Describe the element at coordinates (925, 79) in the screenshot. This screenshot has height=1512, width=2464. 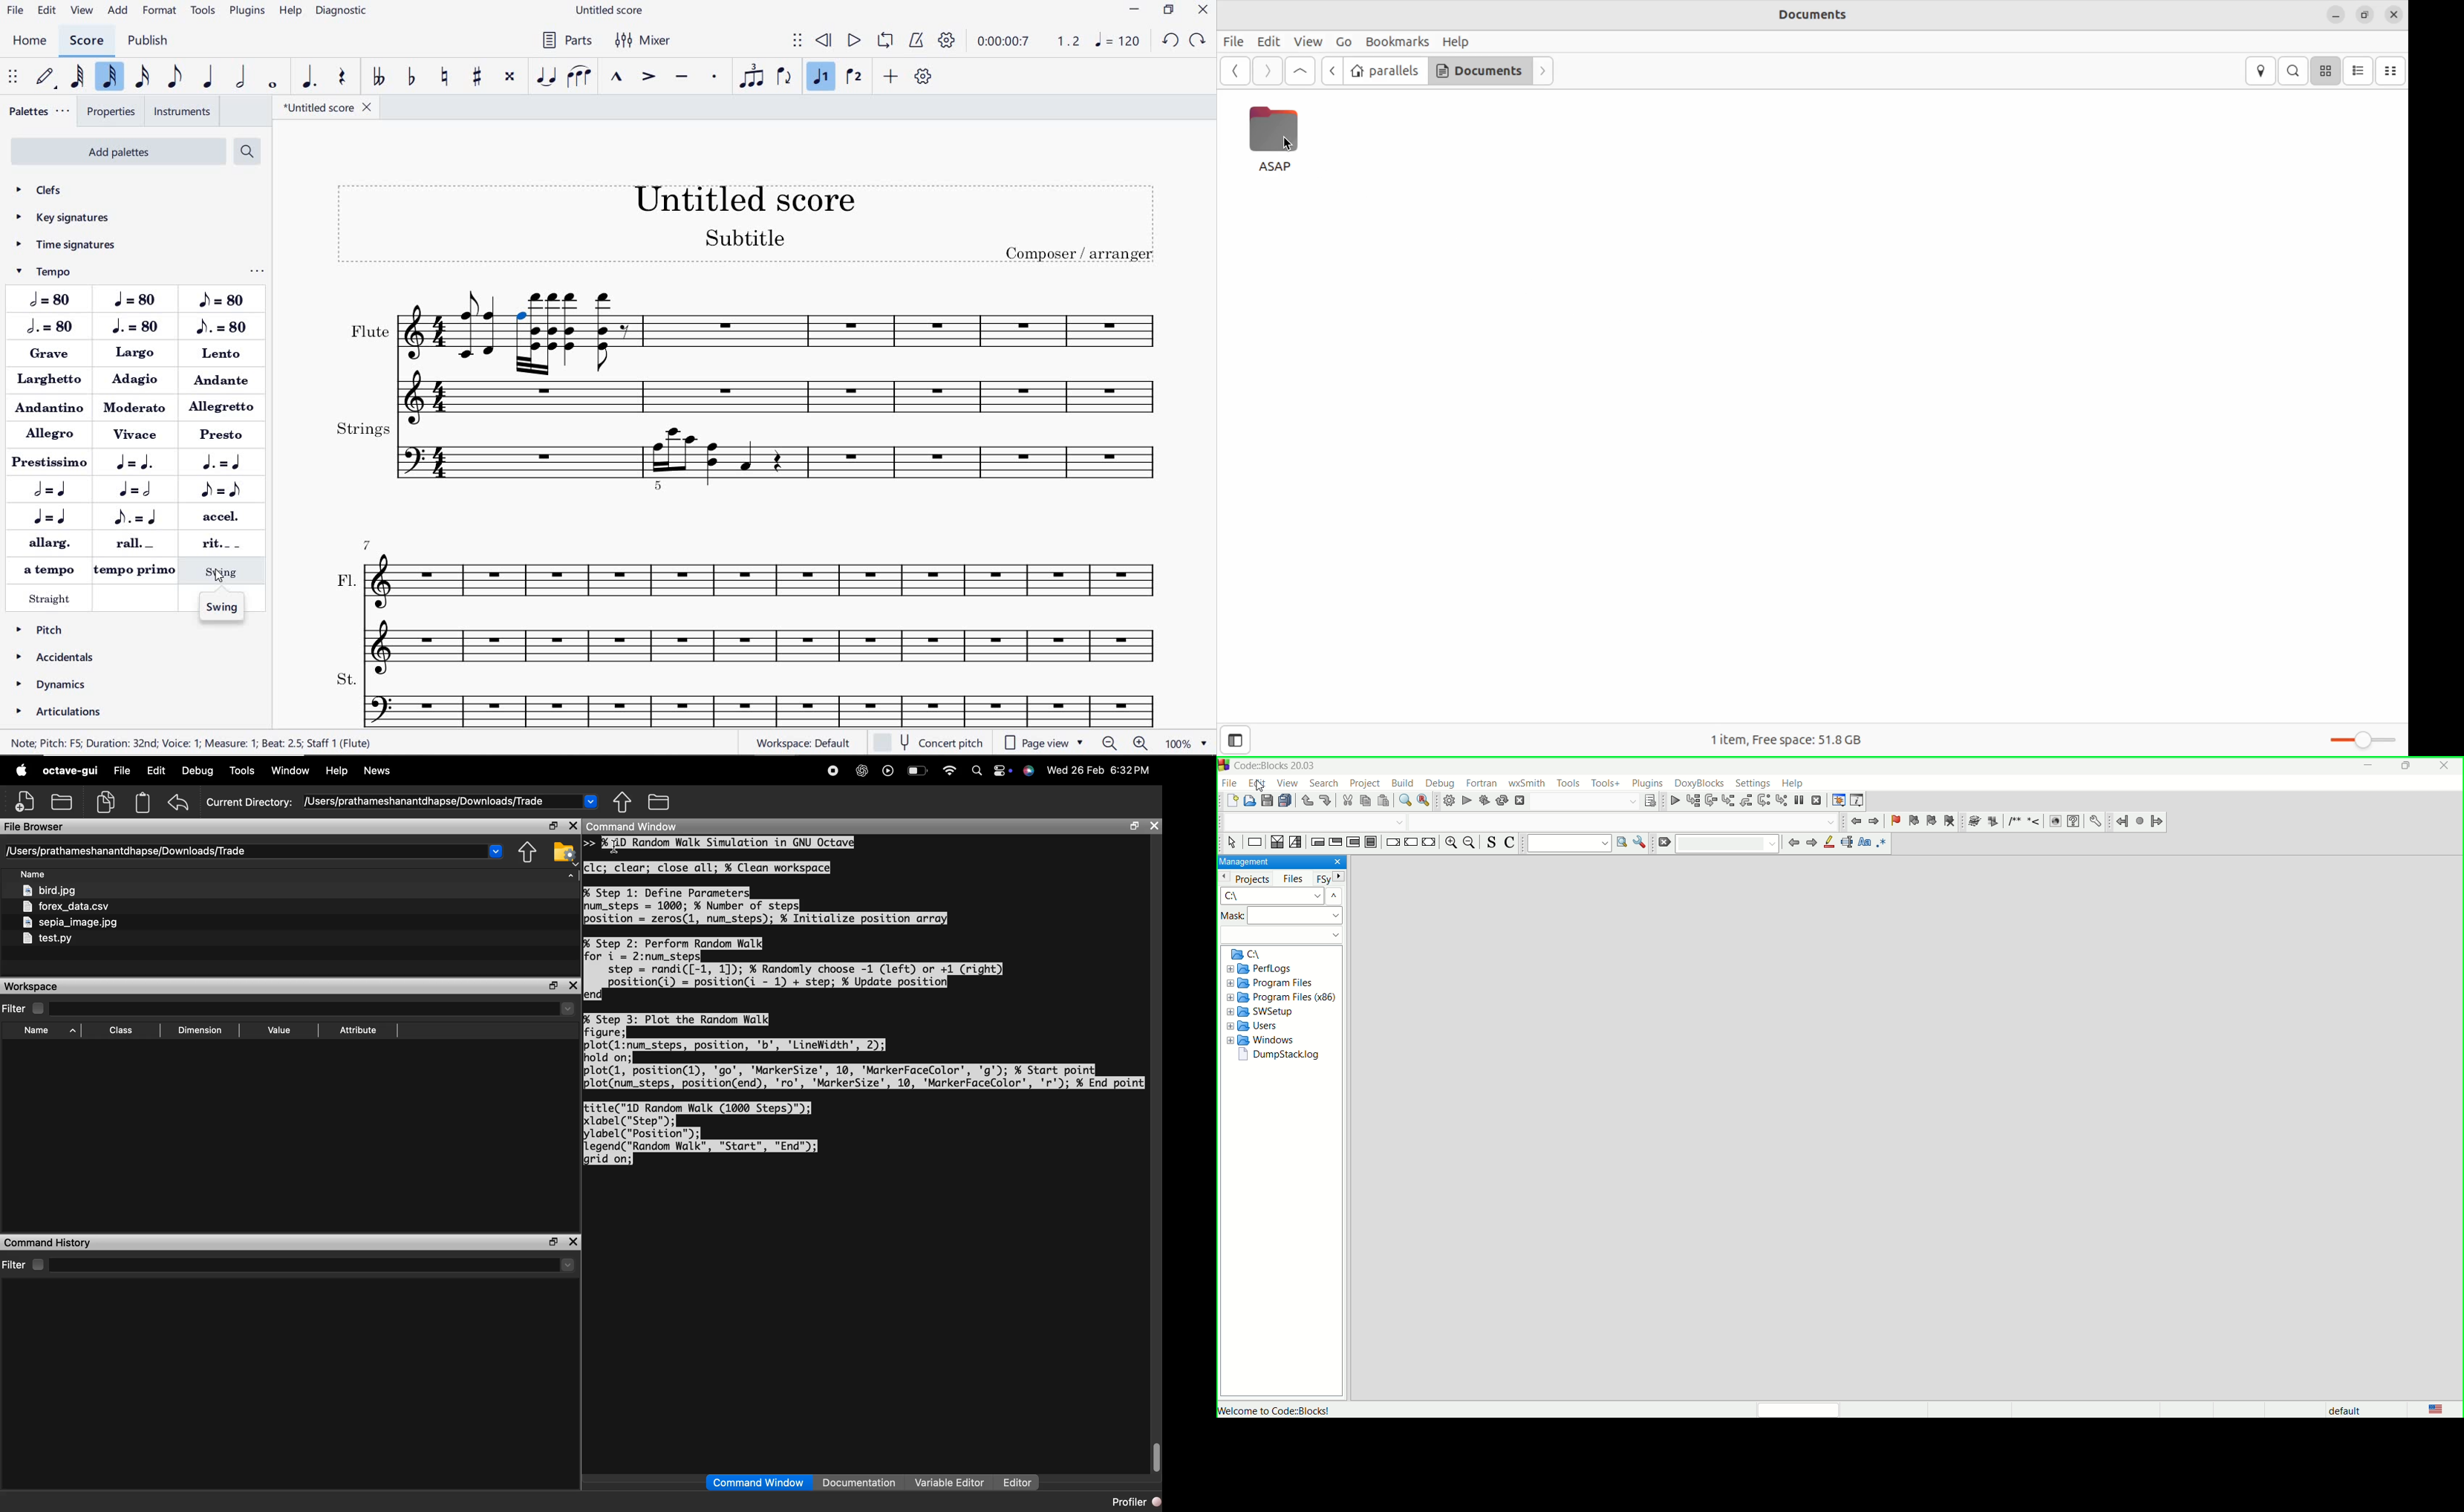
I see `CUSTOMIZE TOOLBAR` at that location.